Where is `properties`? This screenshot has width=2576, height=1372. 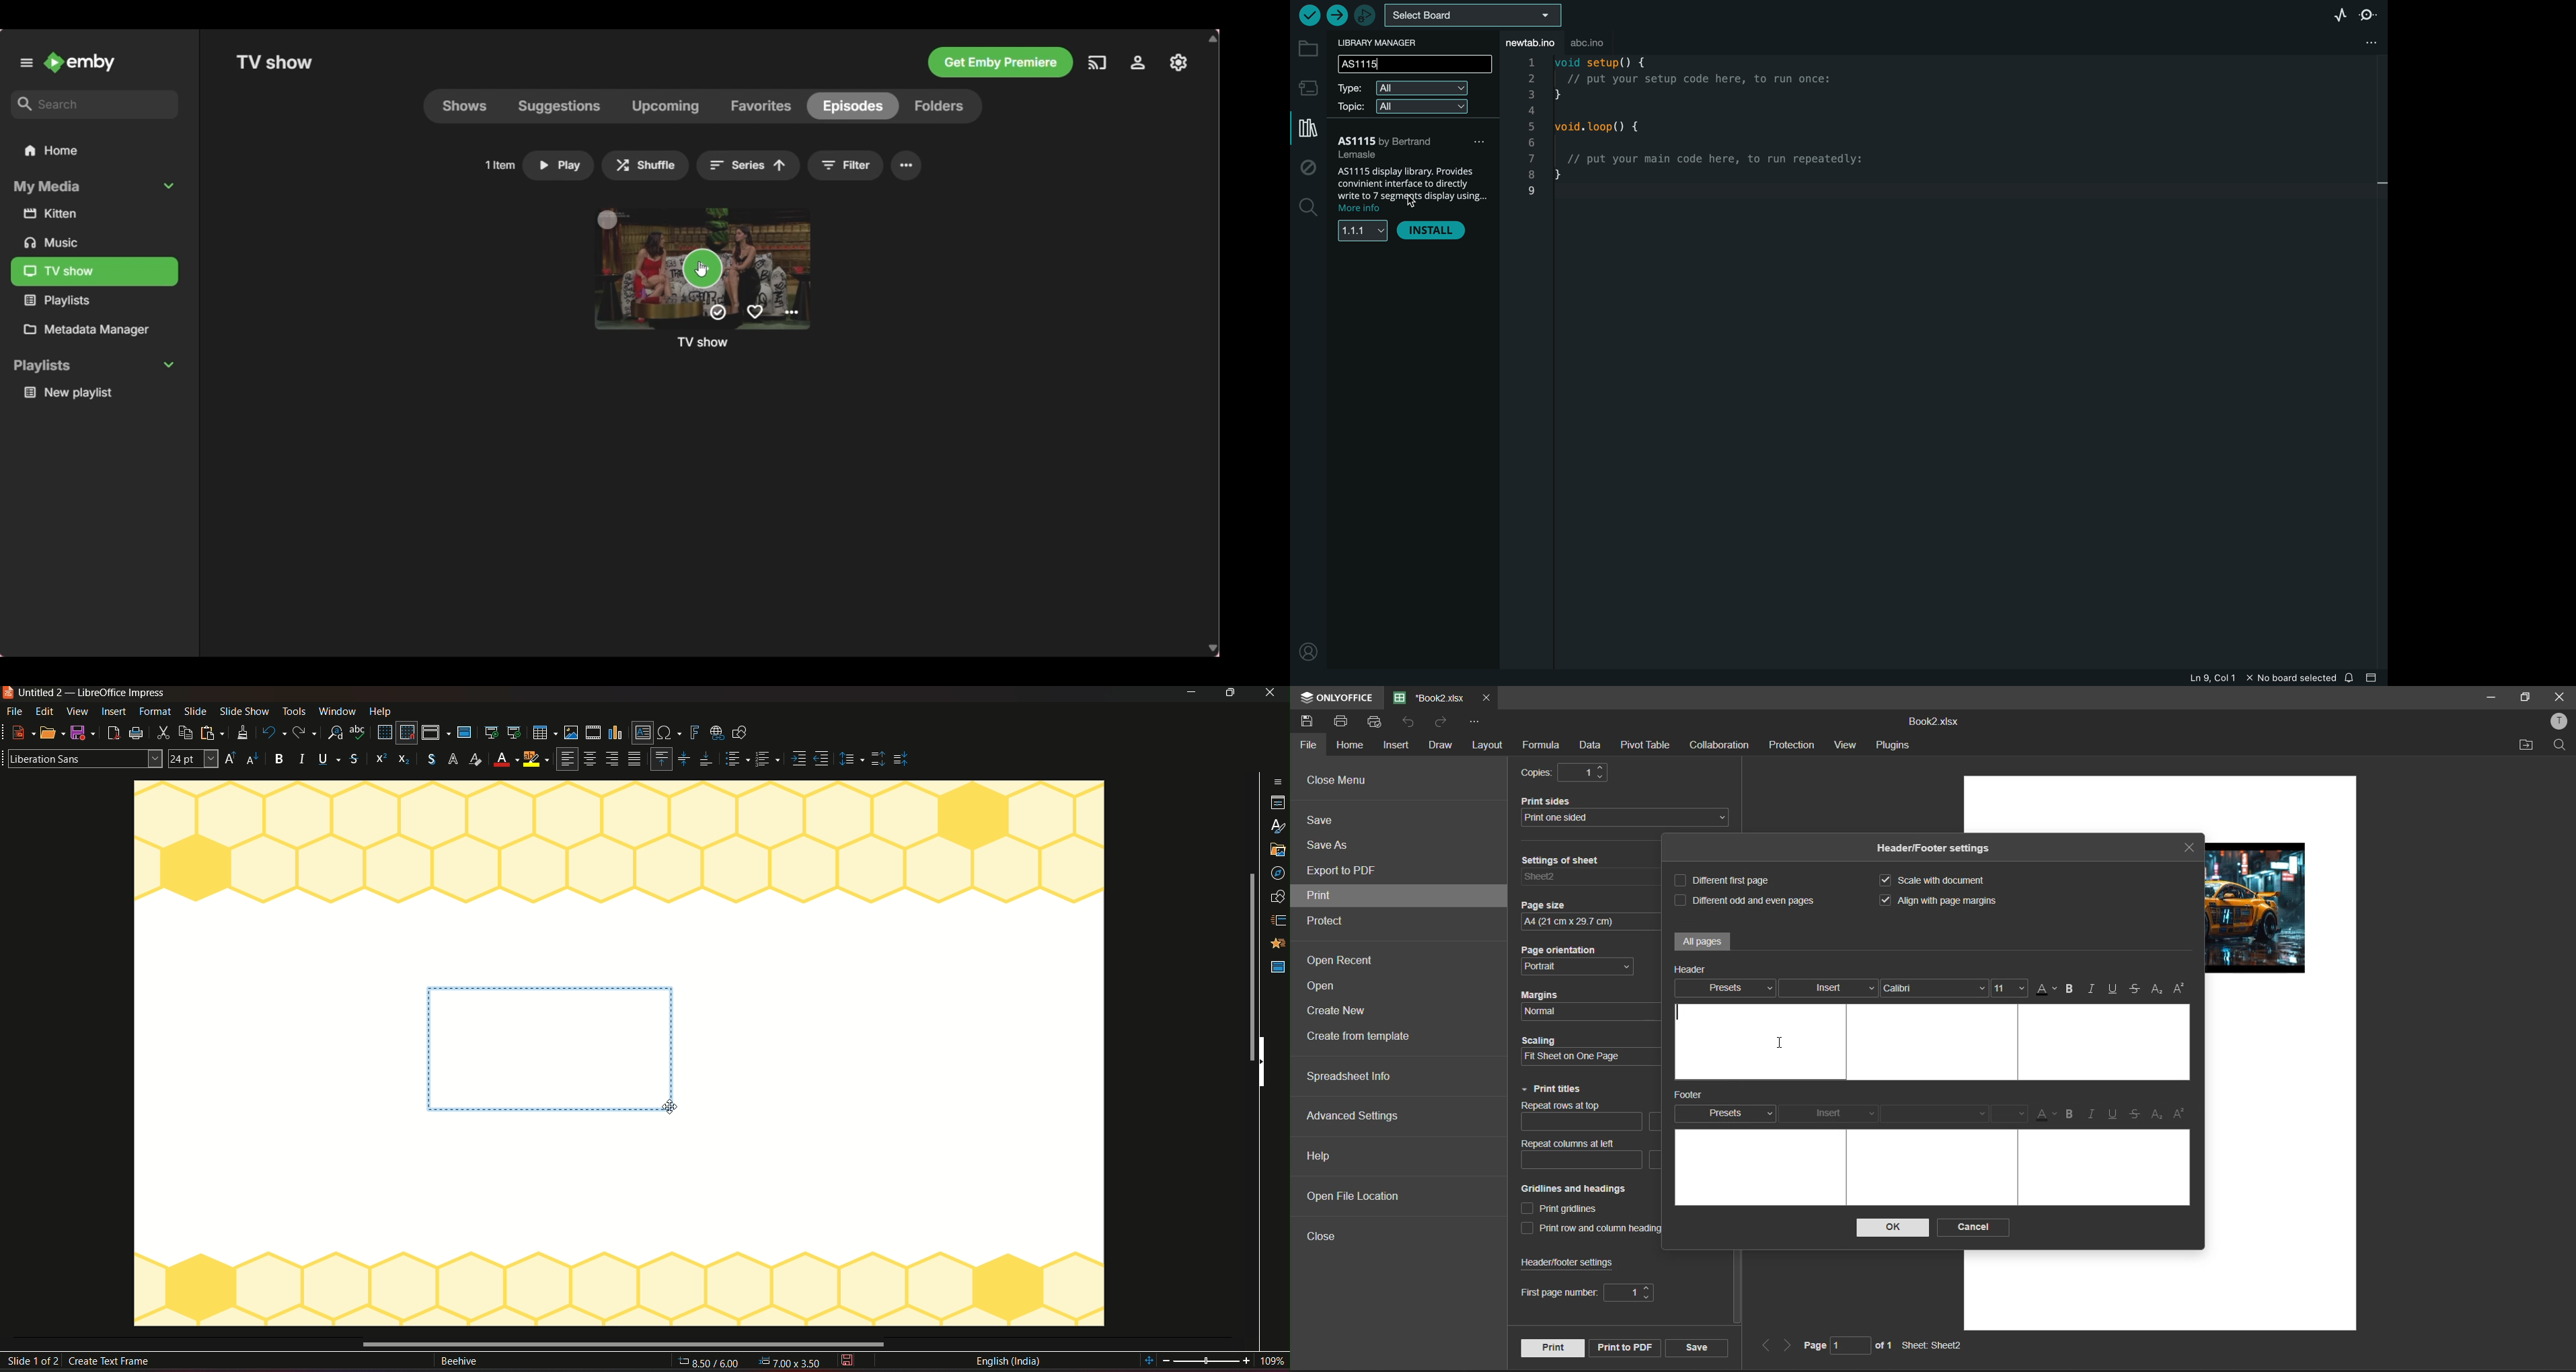 properties is located at coordinates (1277, 777).